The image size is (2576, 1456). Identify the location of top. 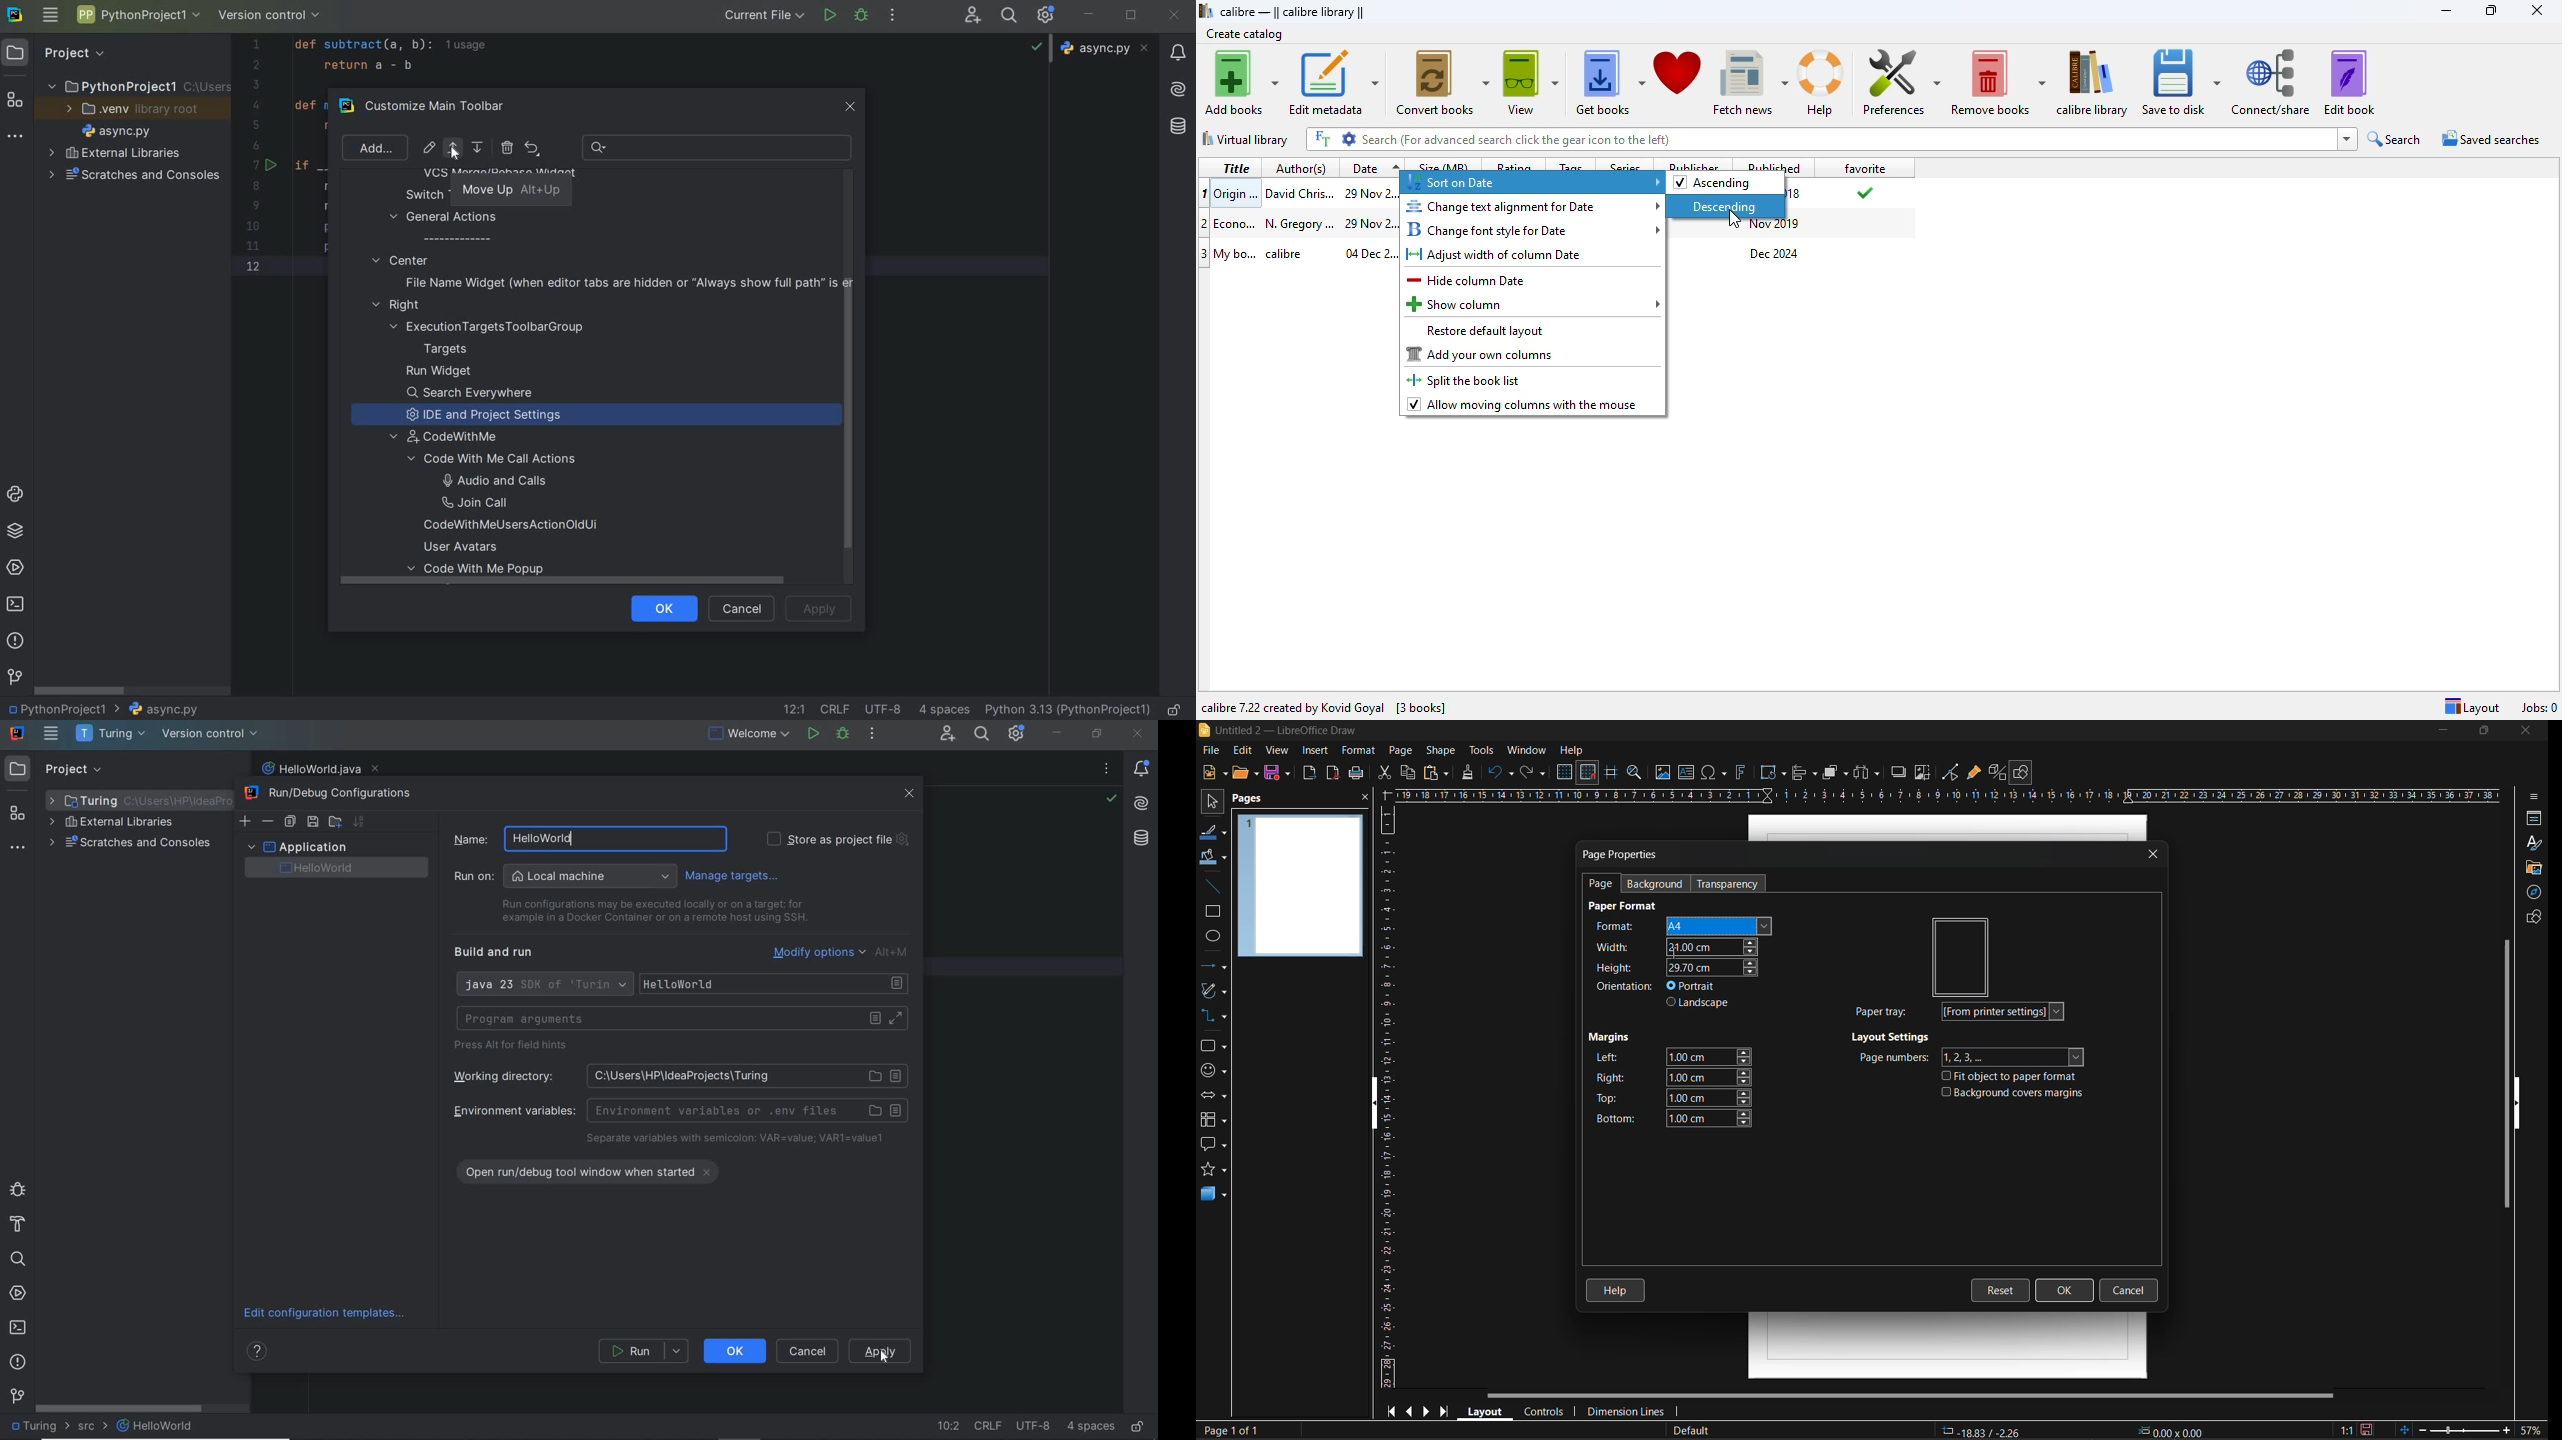
(1673, 1099).